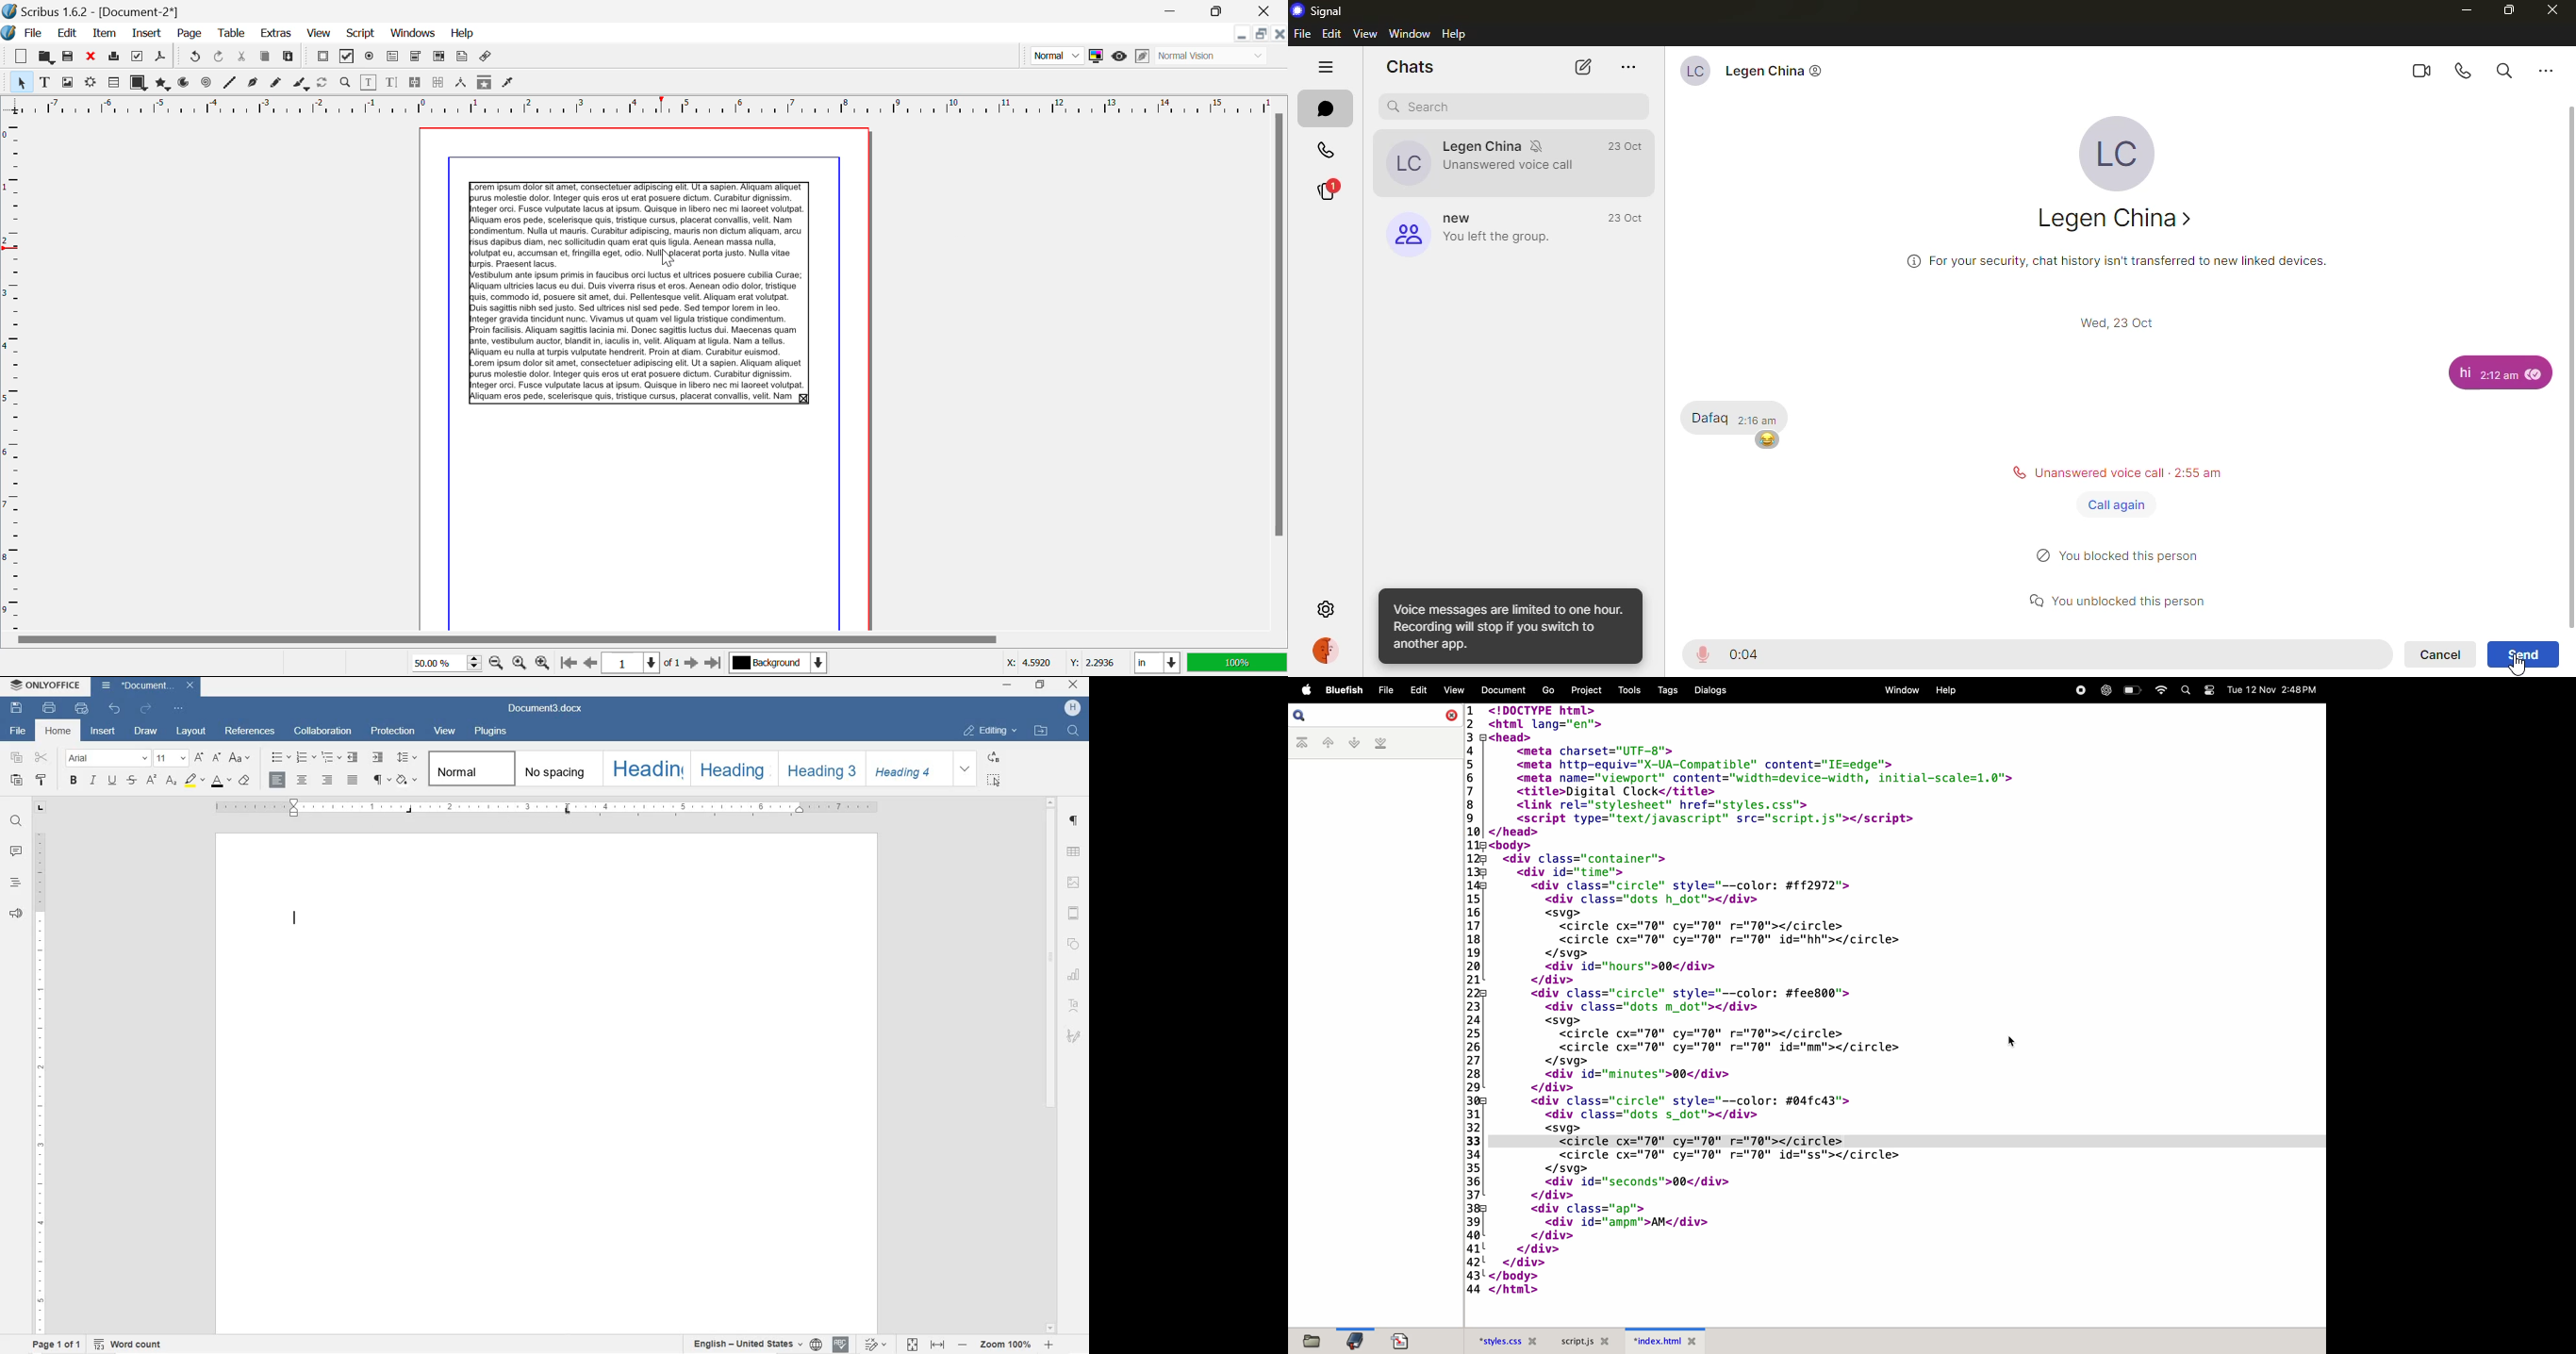  Describe the element at coordinates (416, 83) in the screenshot. I see `Link Text Frames` at that location.